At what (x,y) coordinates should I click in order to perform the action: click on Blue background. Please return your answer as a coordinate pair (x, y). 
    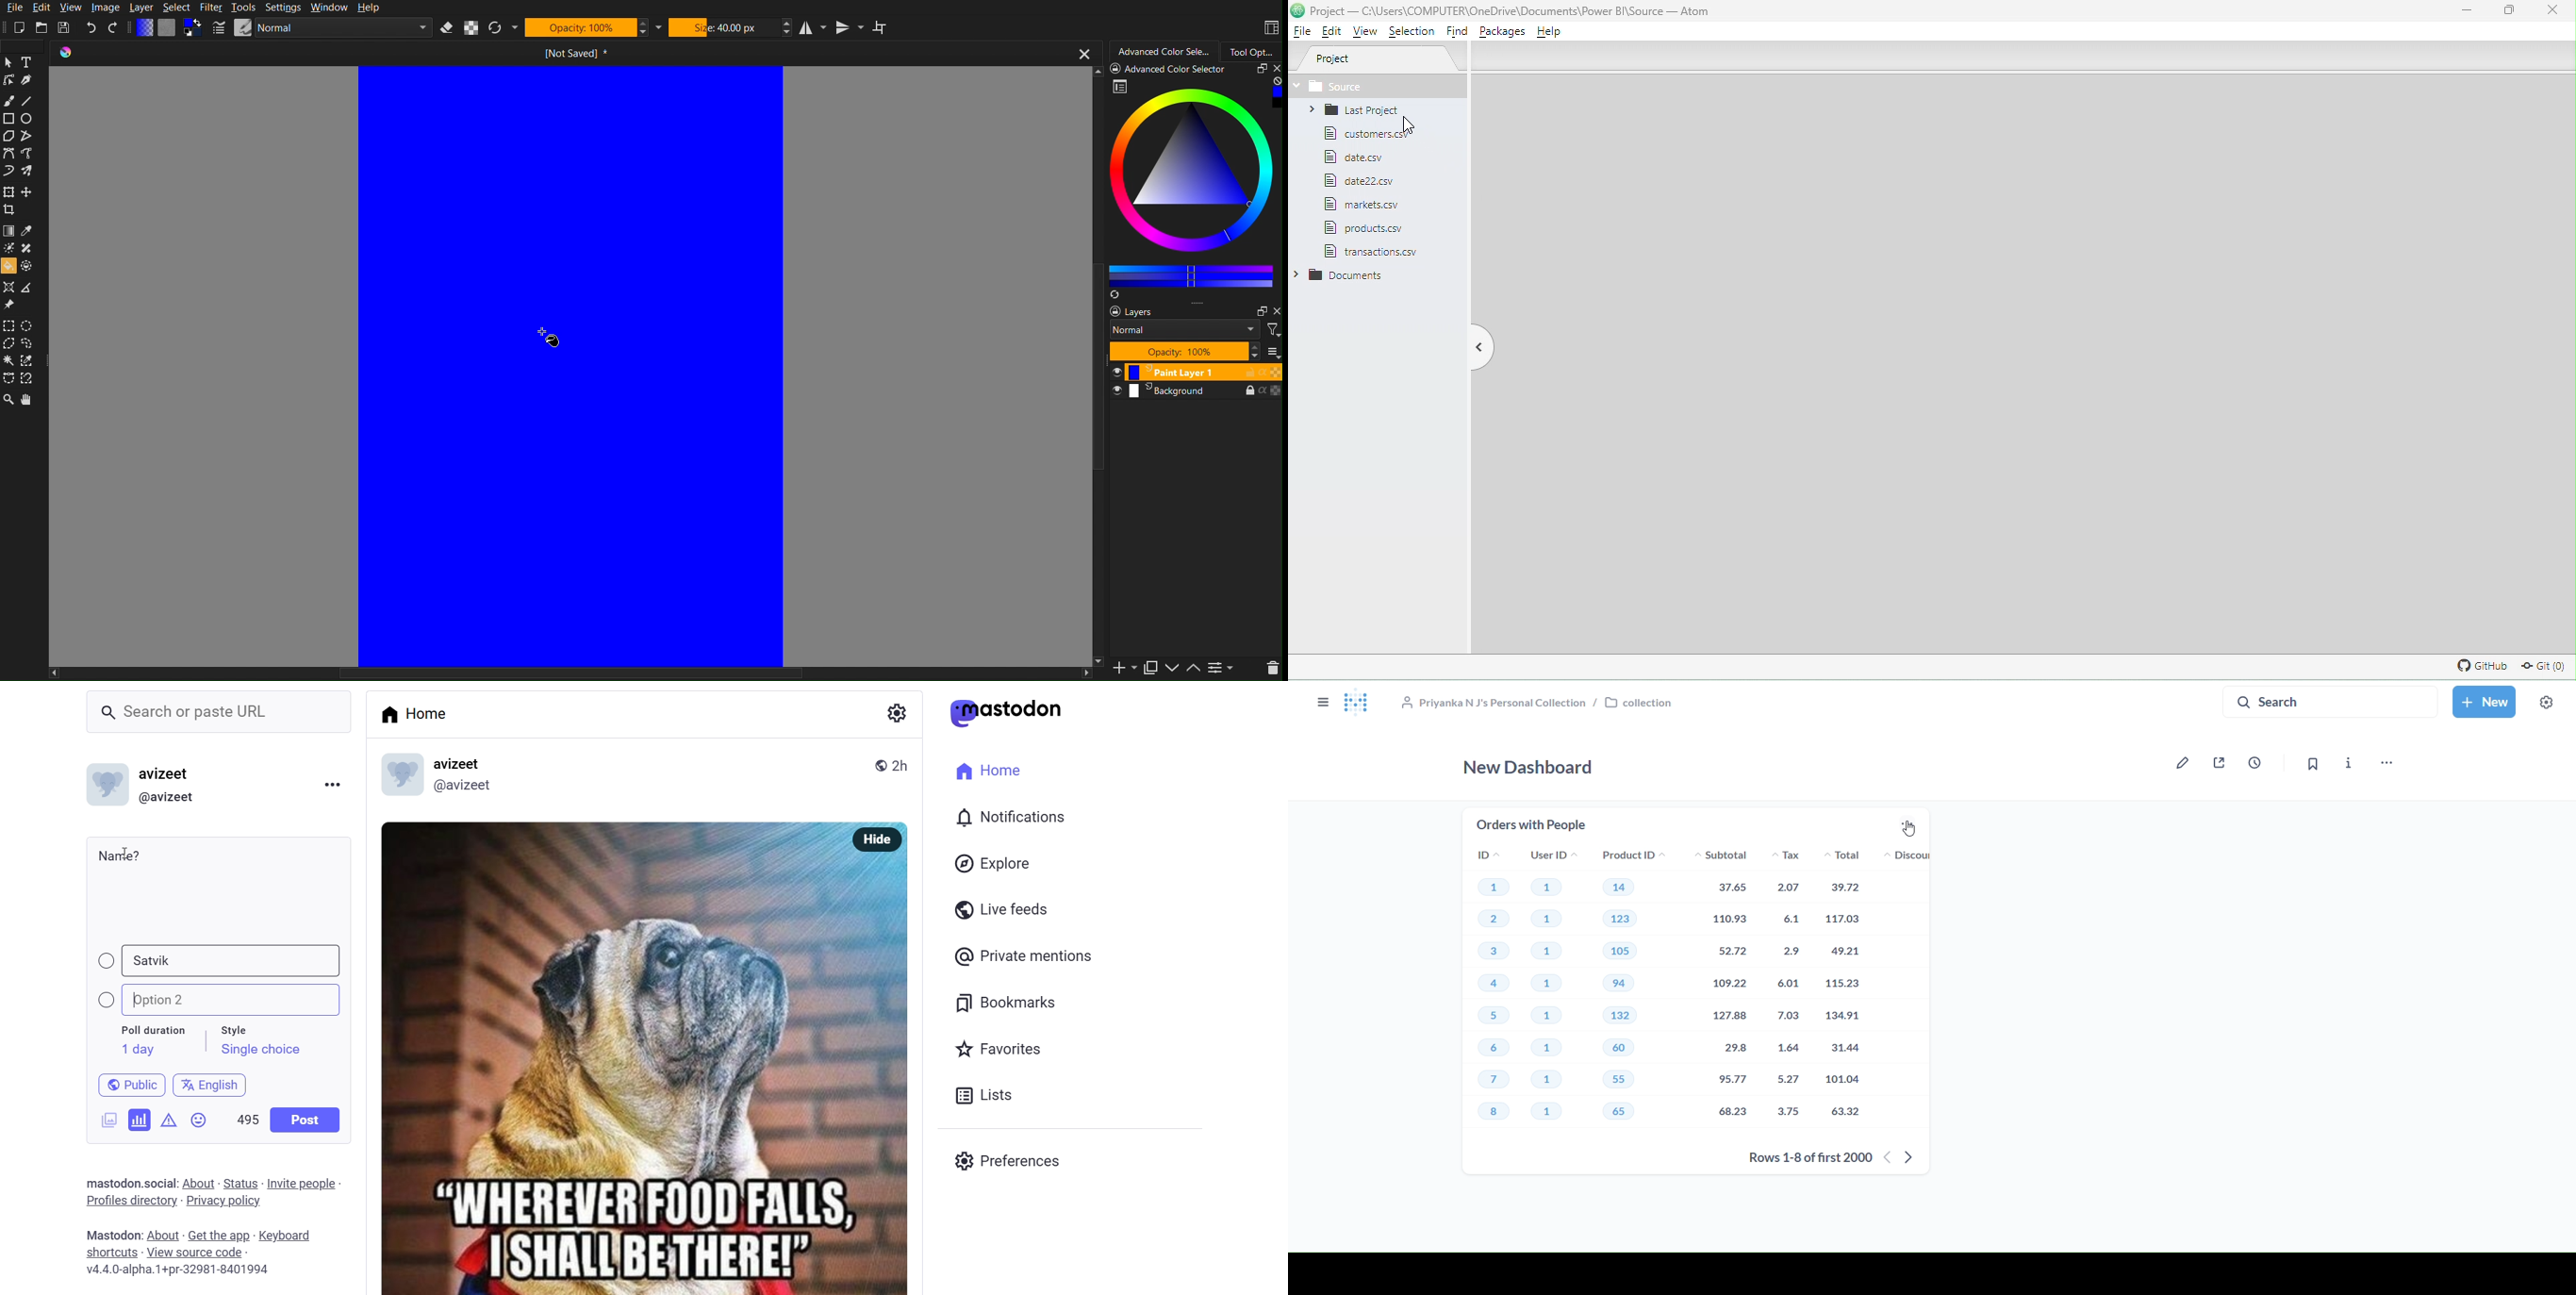
    Looking at the image, I should click on (568, 363).